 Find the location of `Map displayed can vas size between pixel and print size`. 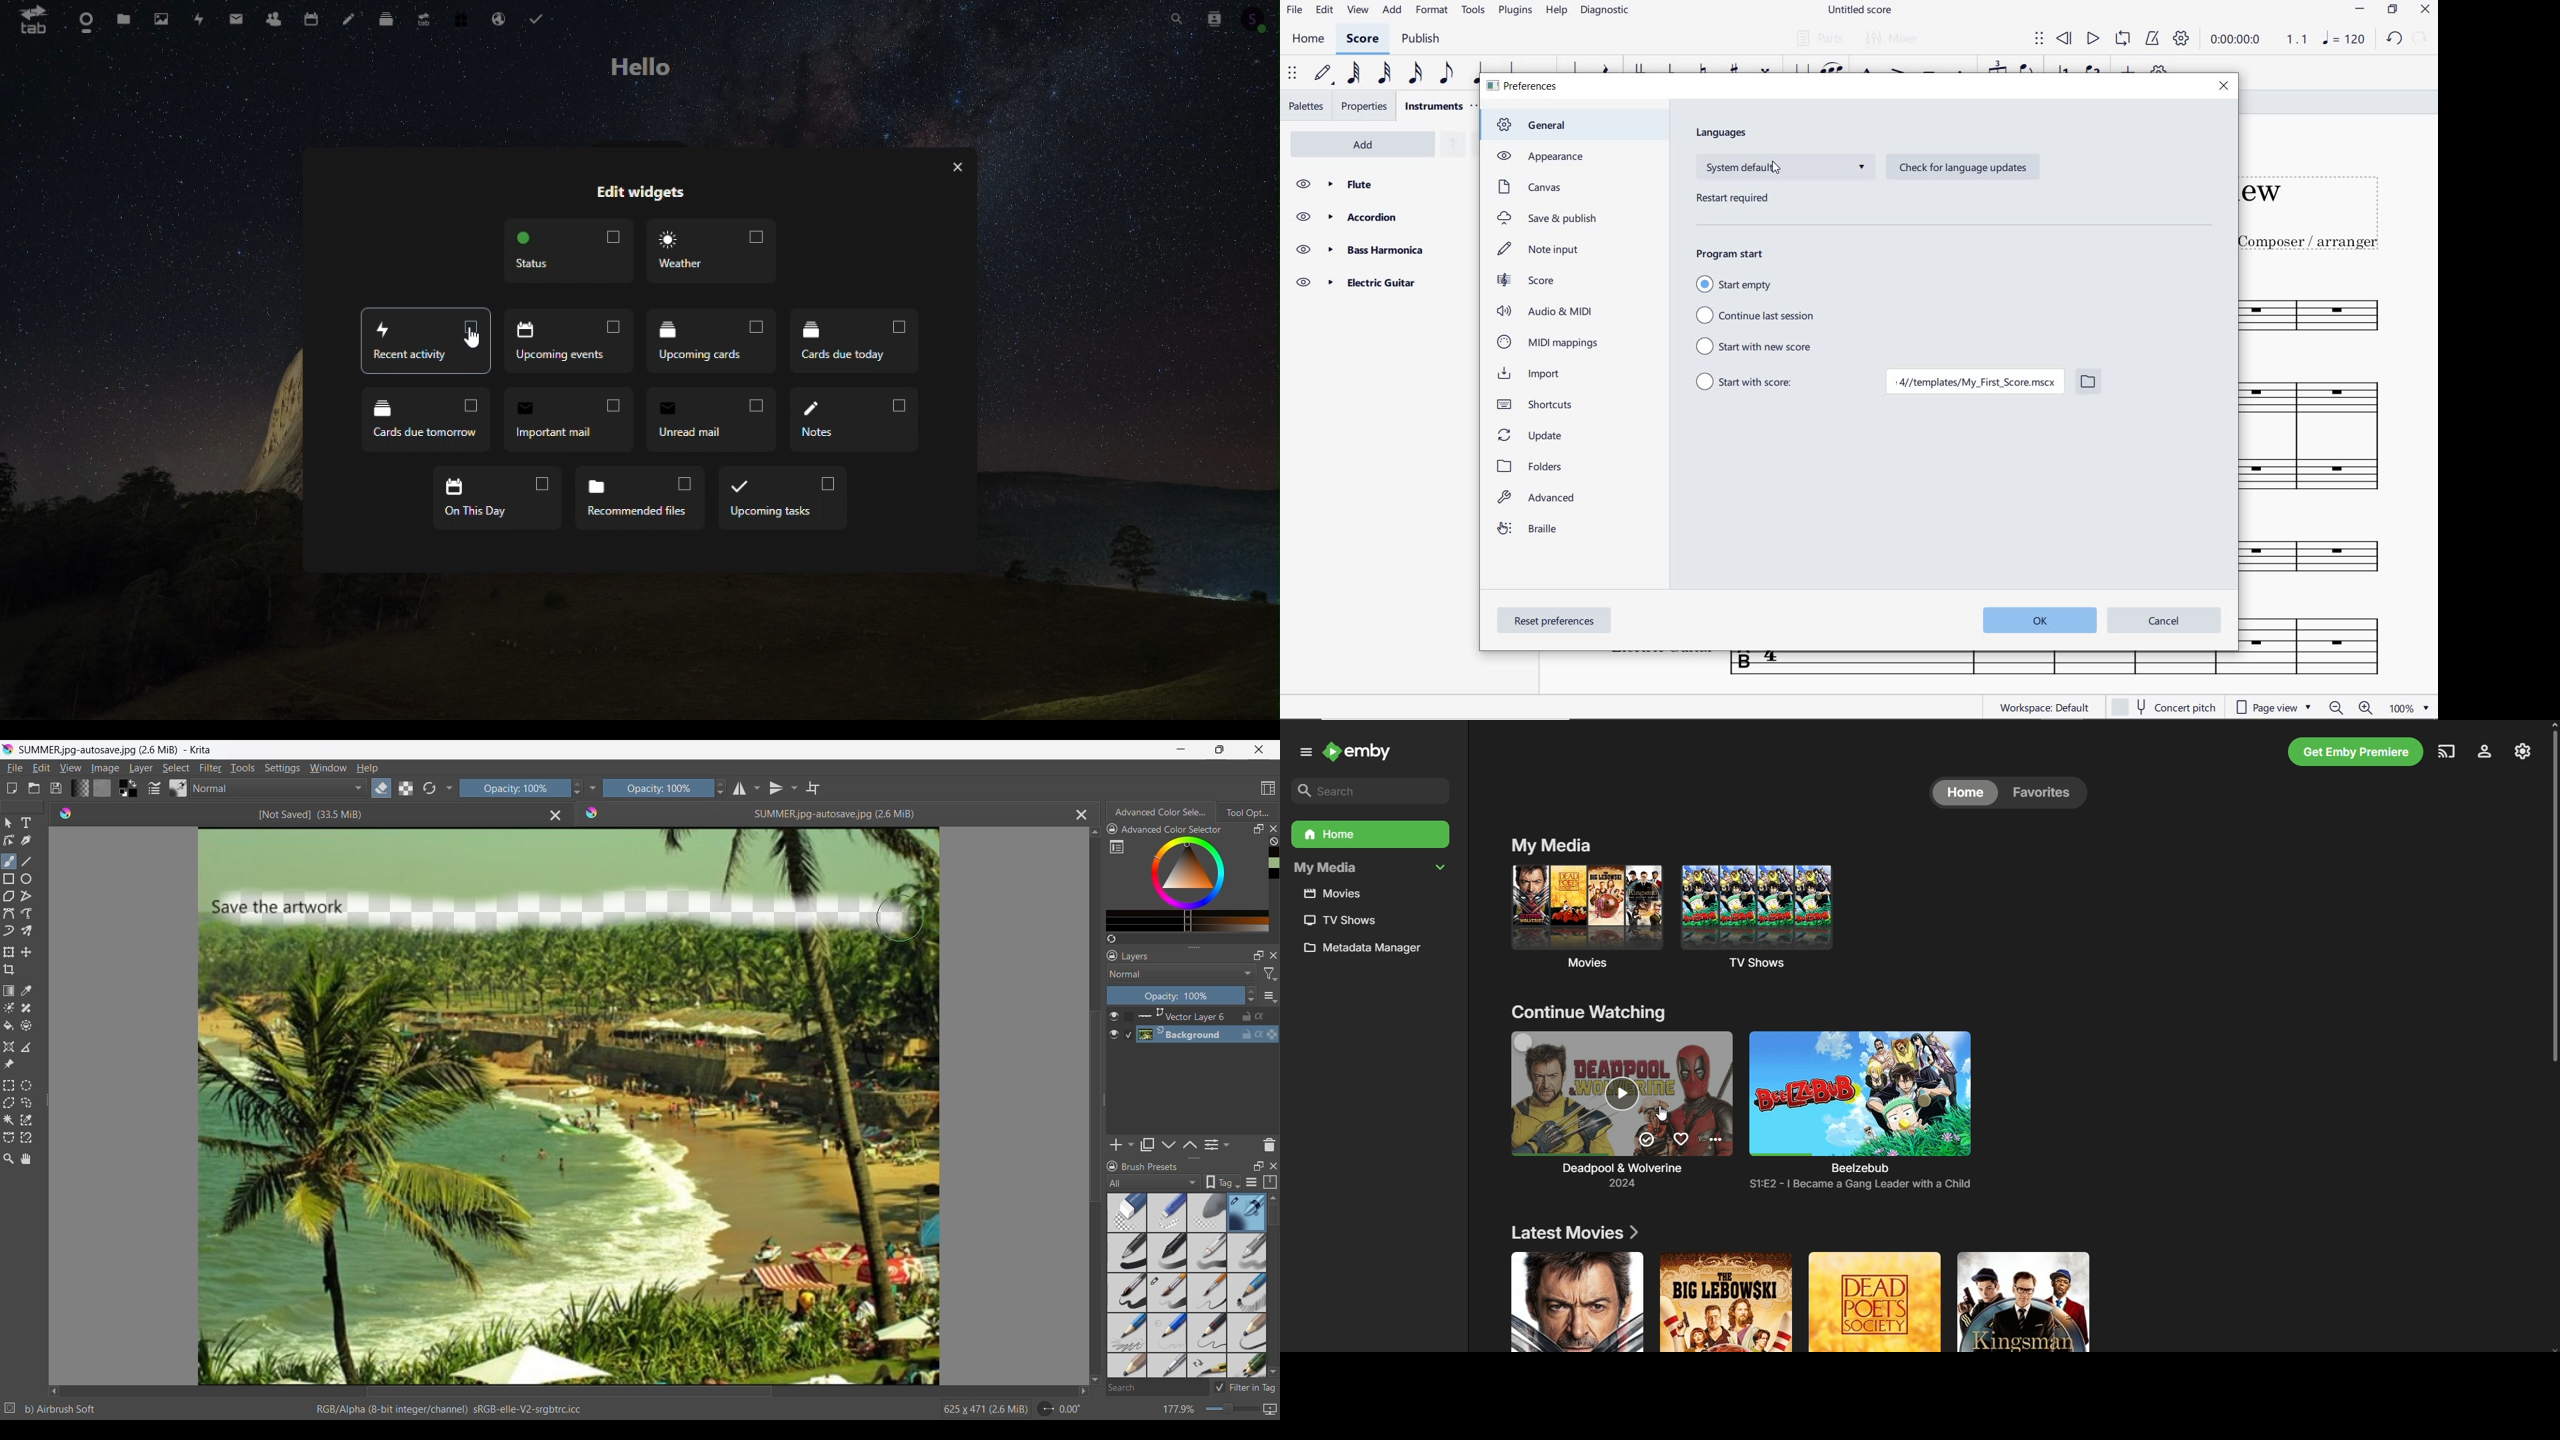

Map displayed can vas size between pixel and print size is located at coordinates (1271, 1409).